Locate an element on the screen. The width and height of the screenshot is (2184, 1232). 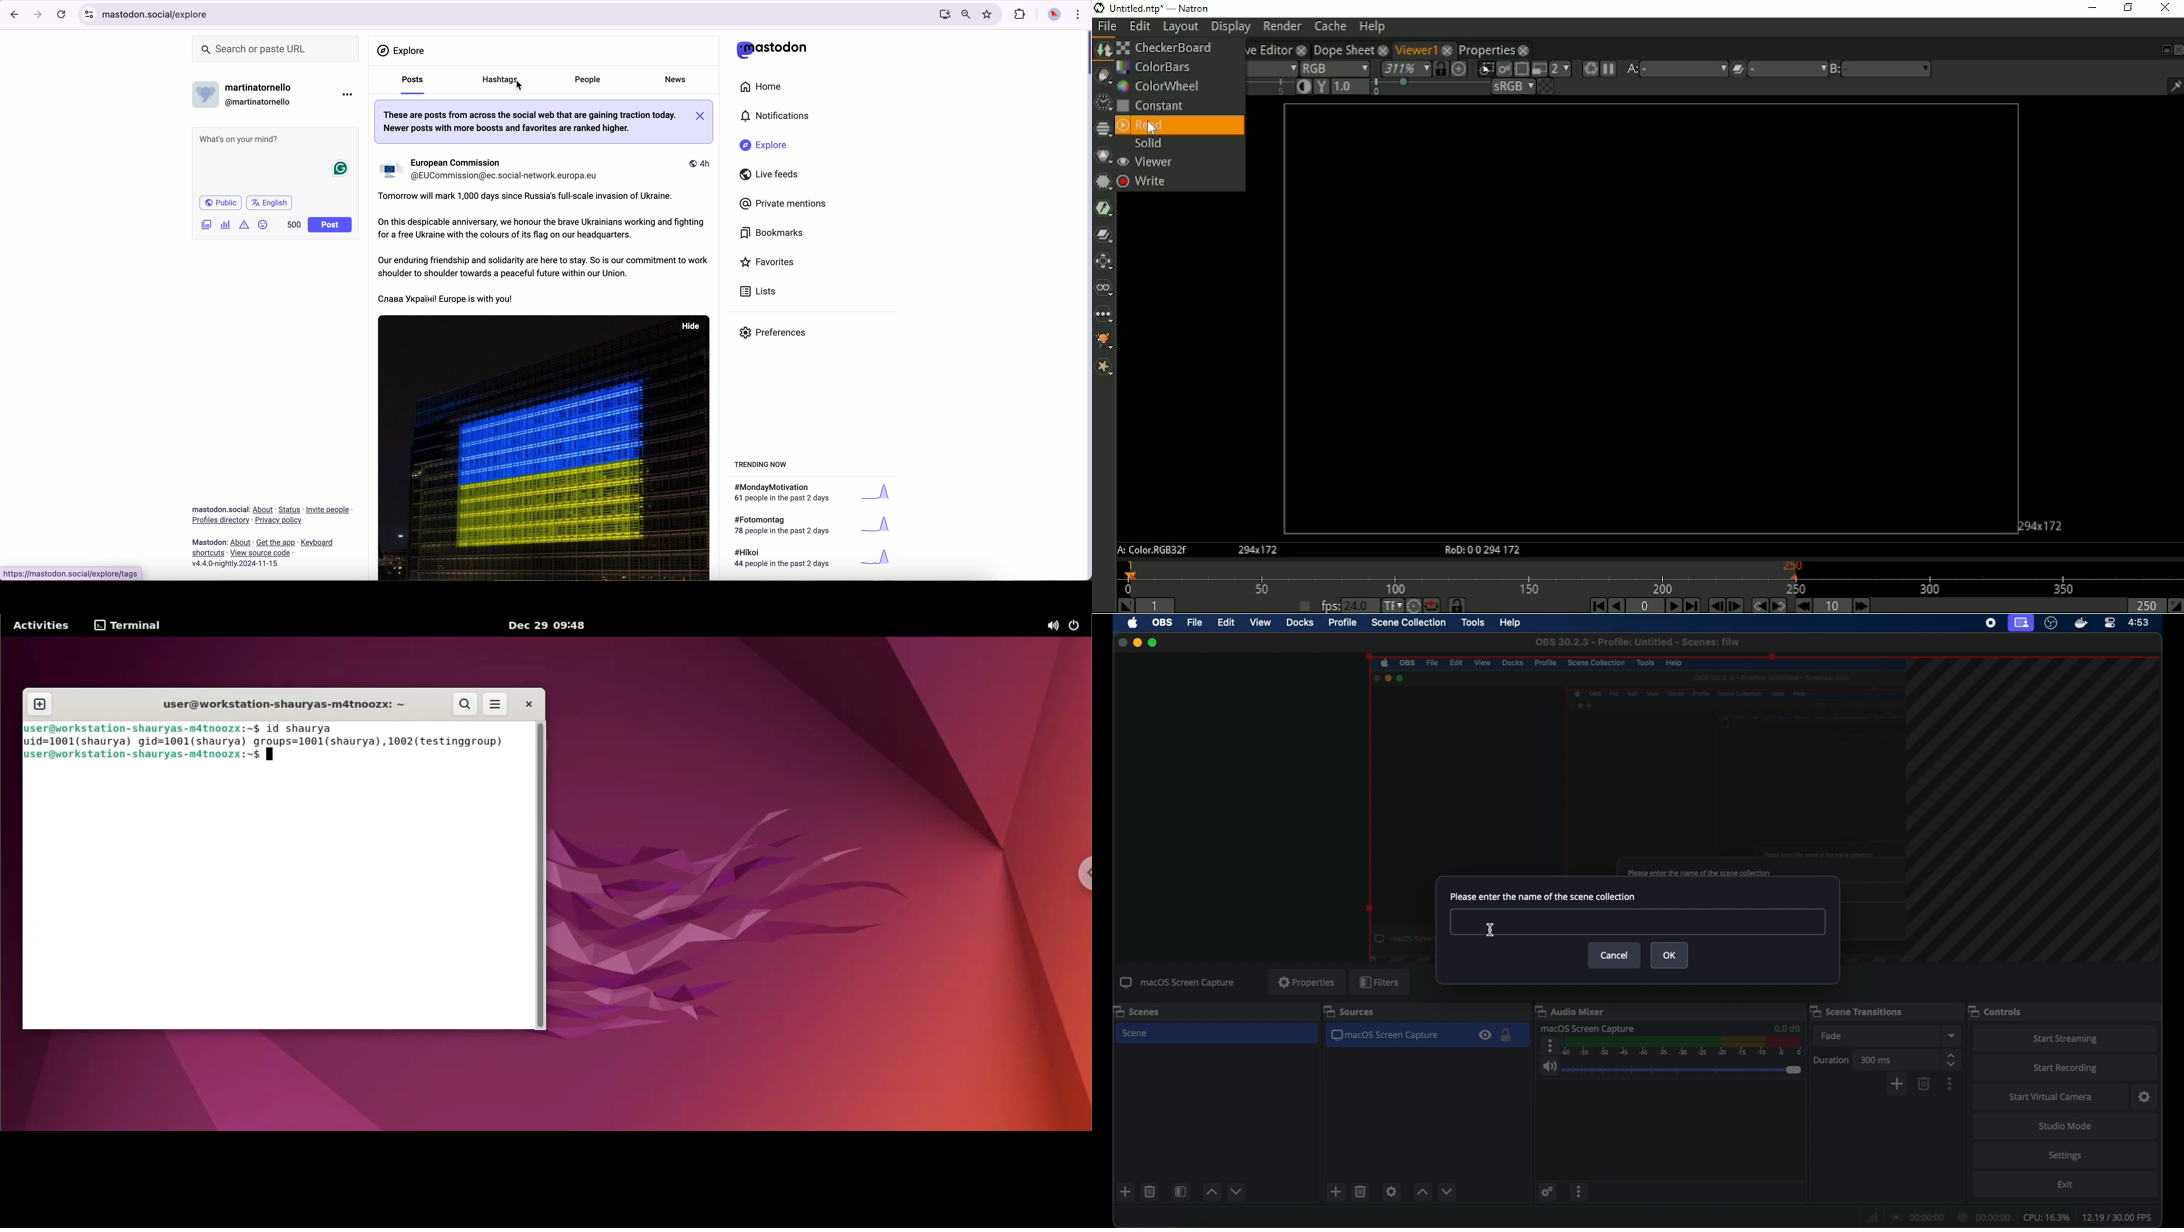
volume  is located at coordinates (1549, 1067).